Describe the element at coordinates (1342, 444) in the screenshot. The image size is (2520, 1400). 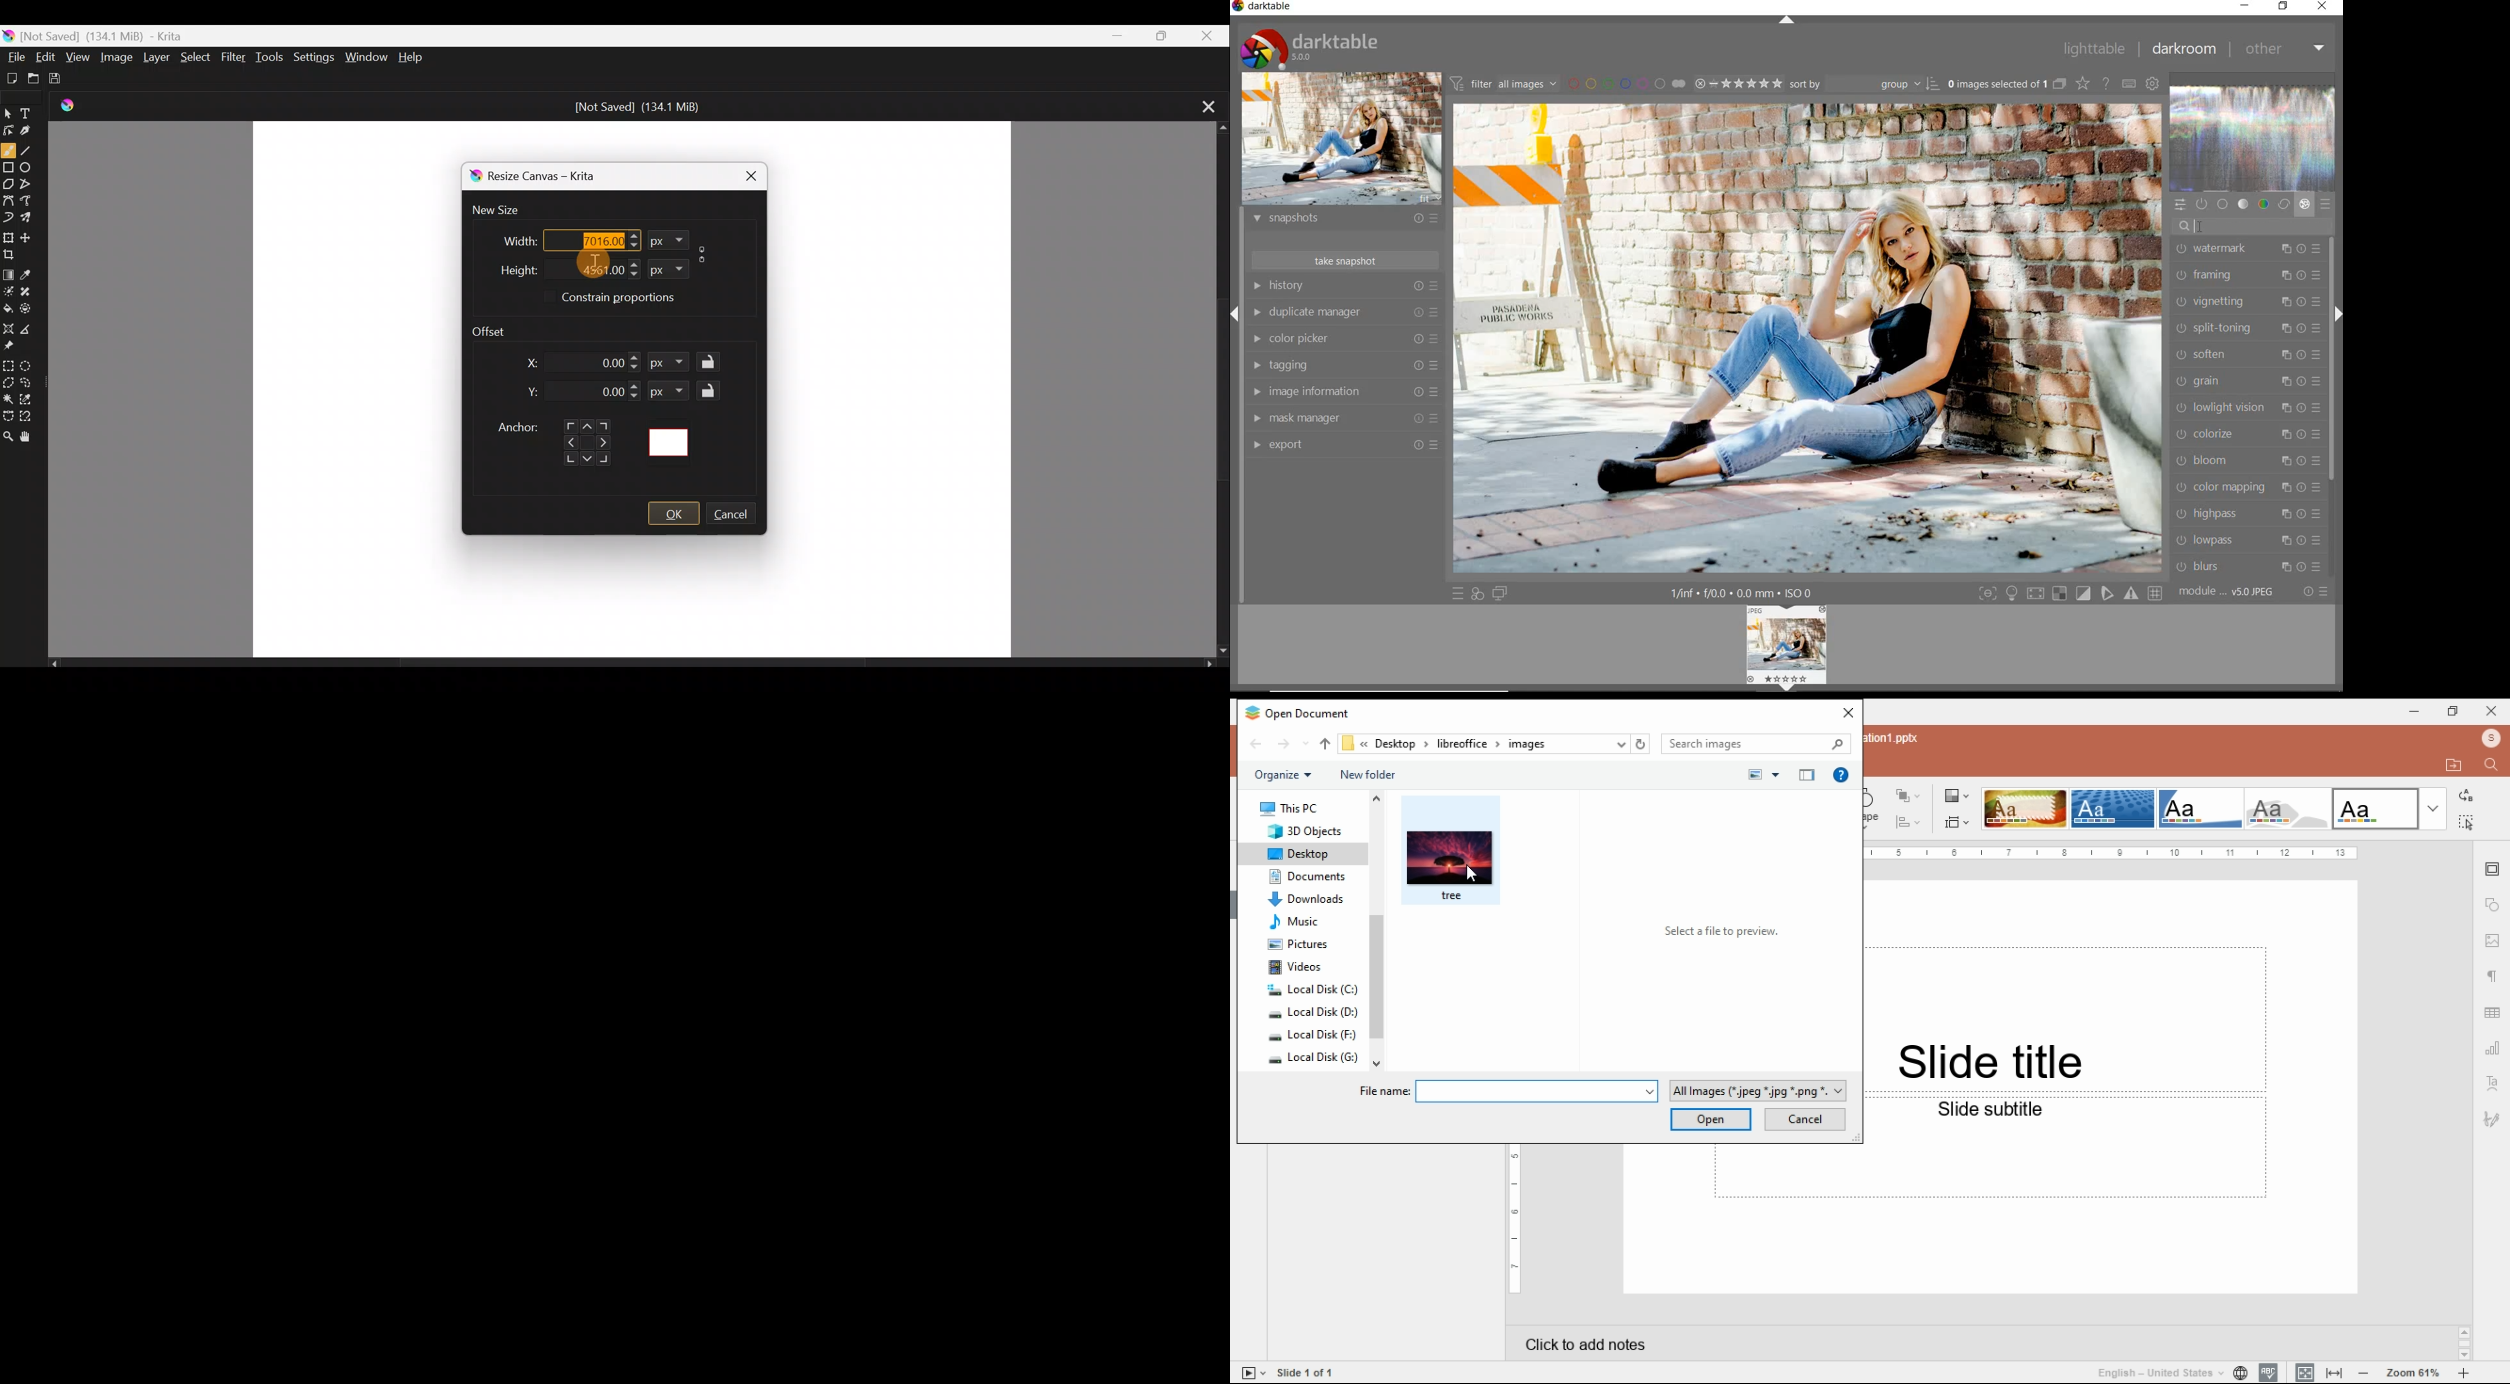
I see `export` at that location.